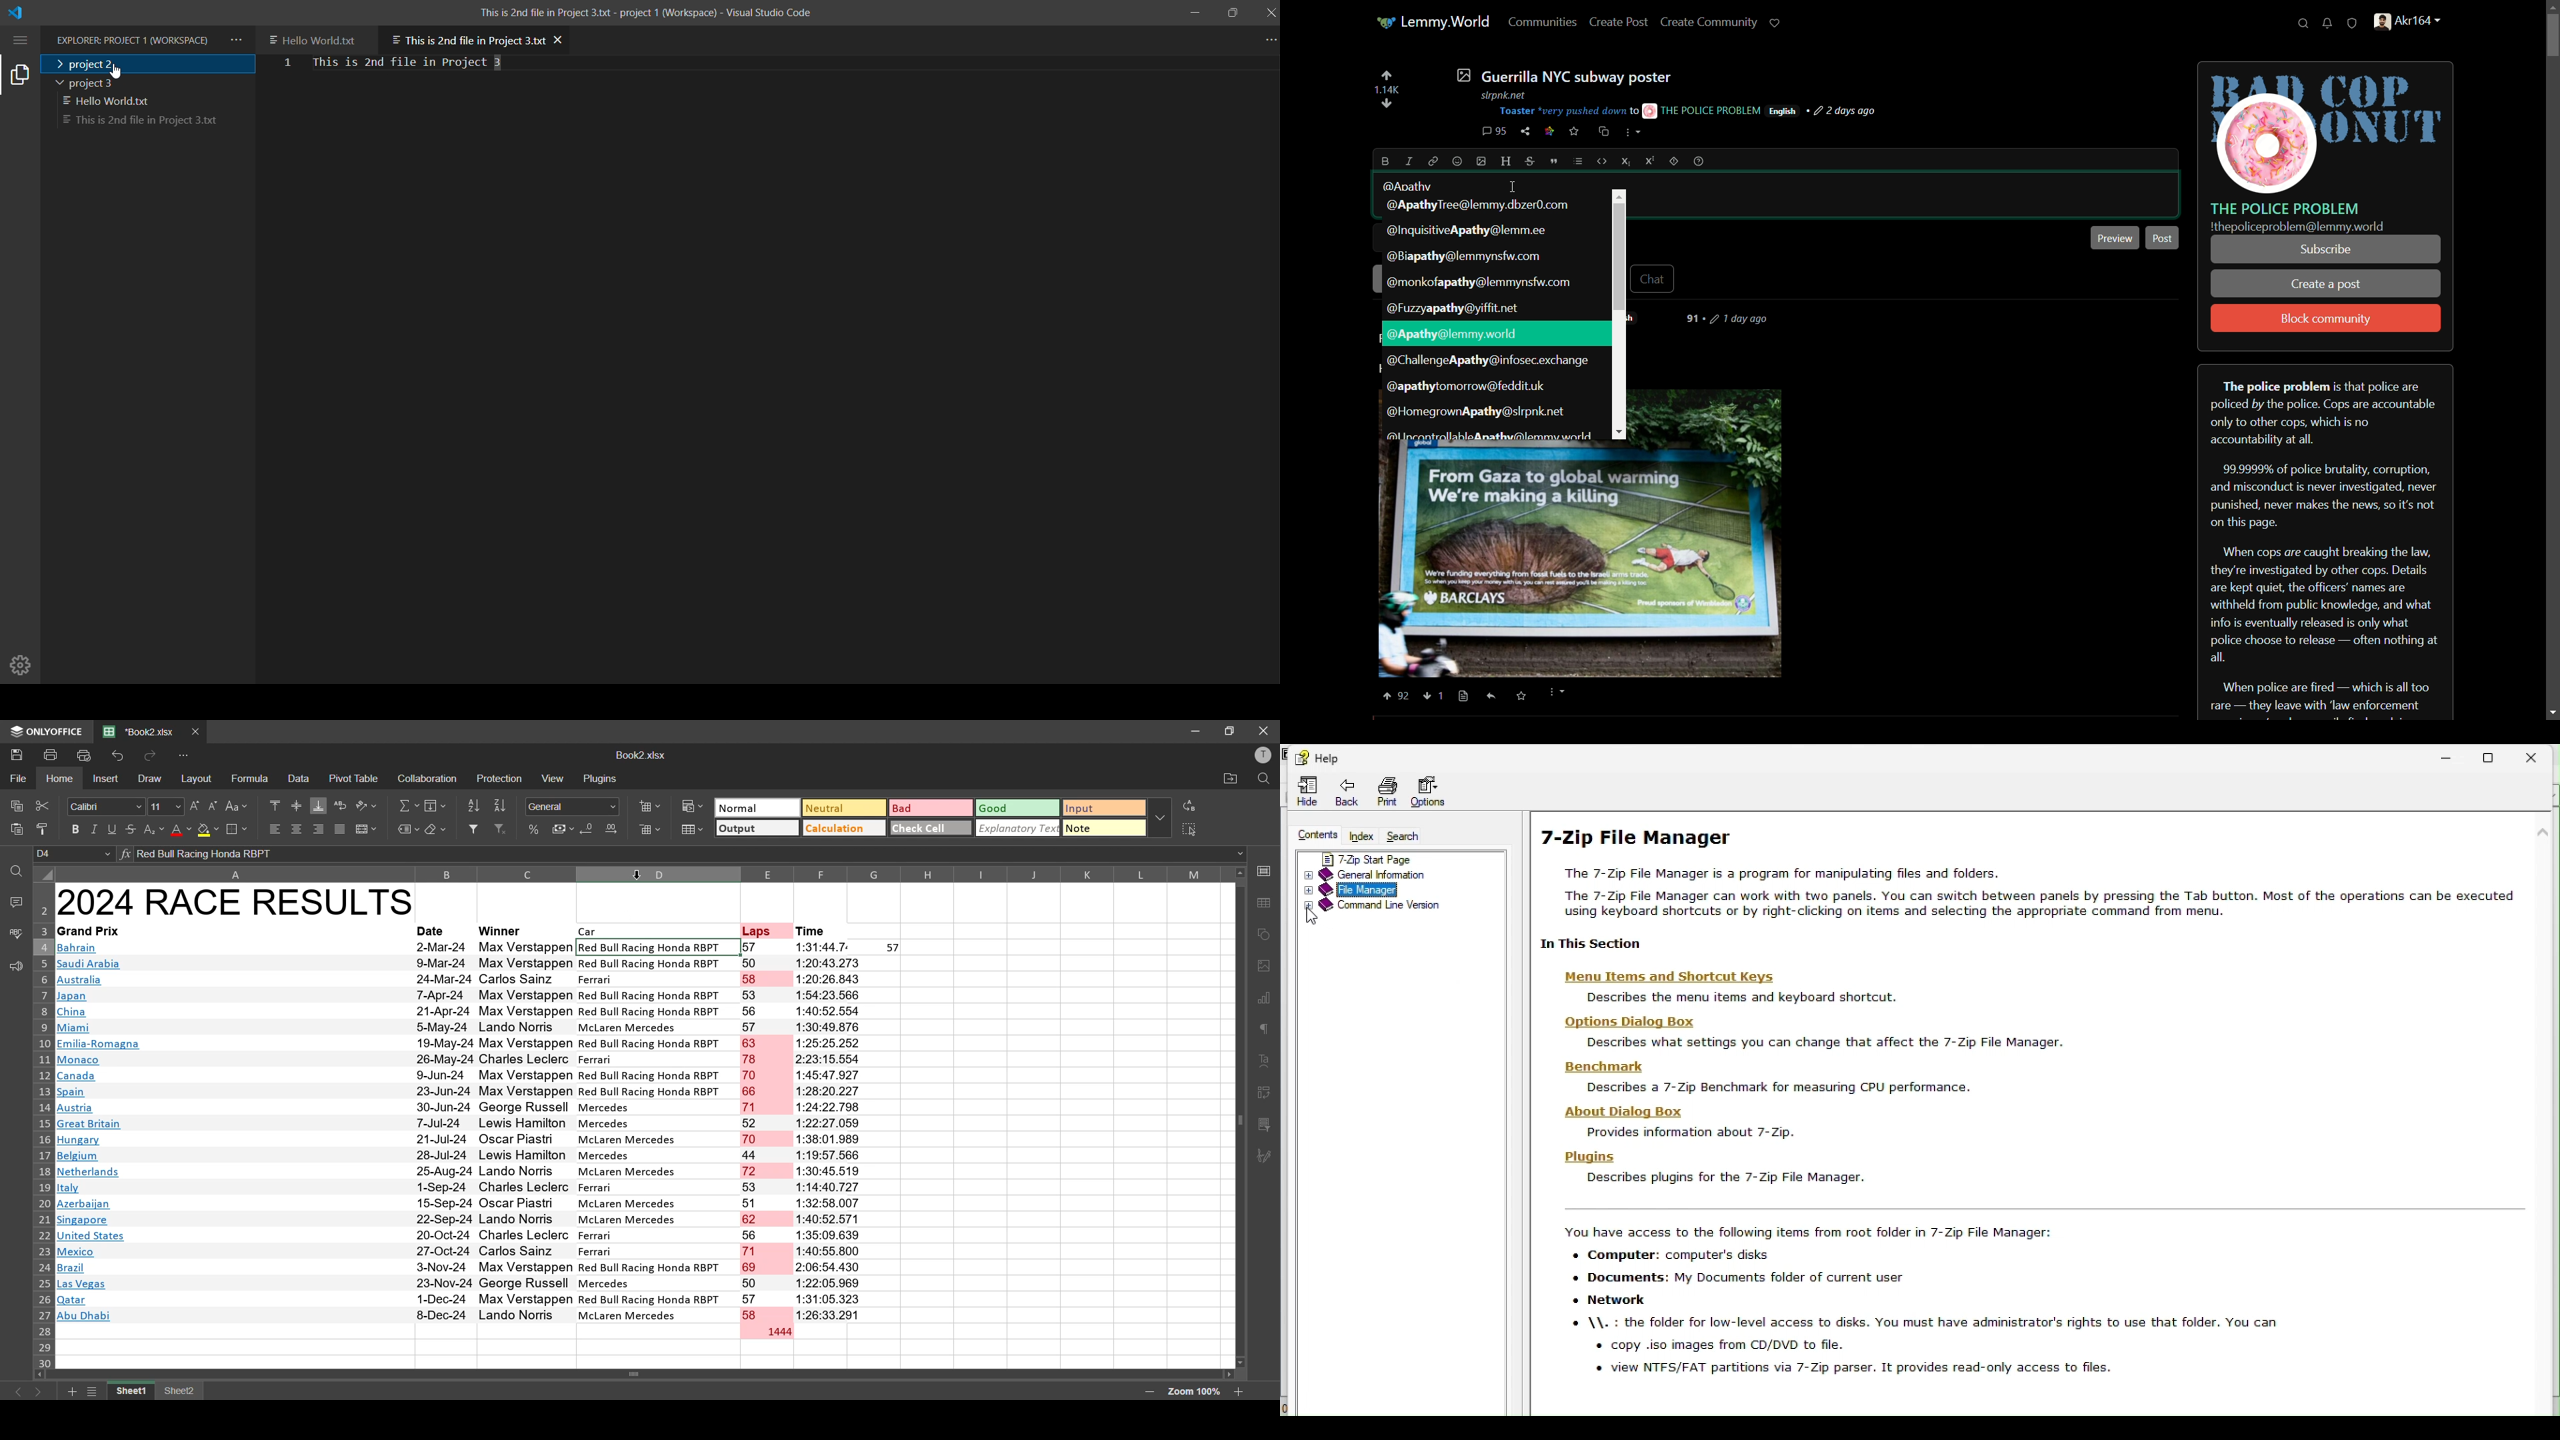 This screenshot has width=2576, height=1456. Describe the element at coordinates (1465, 387) in the screenshot. I see `suggestion-8` at that location.